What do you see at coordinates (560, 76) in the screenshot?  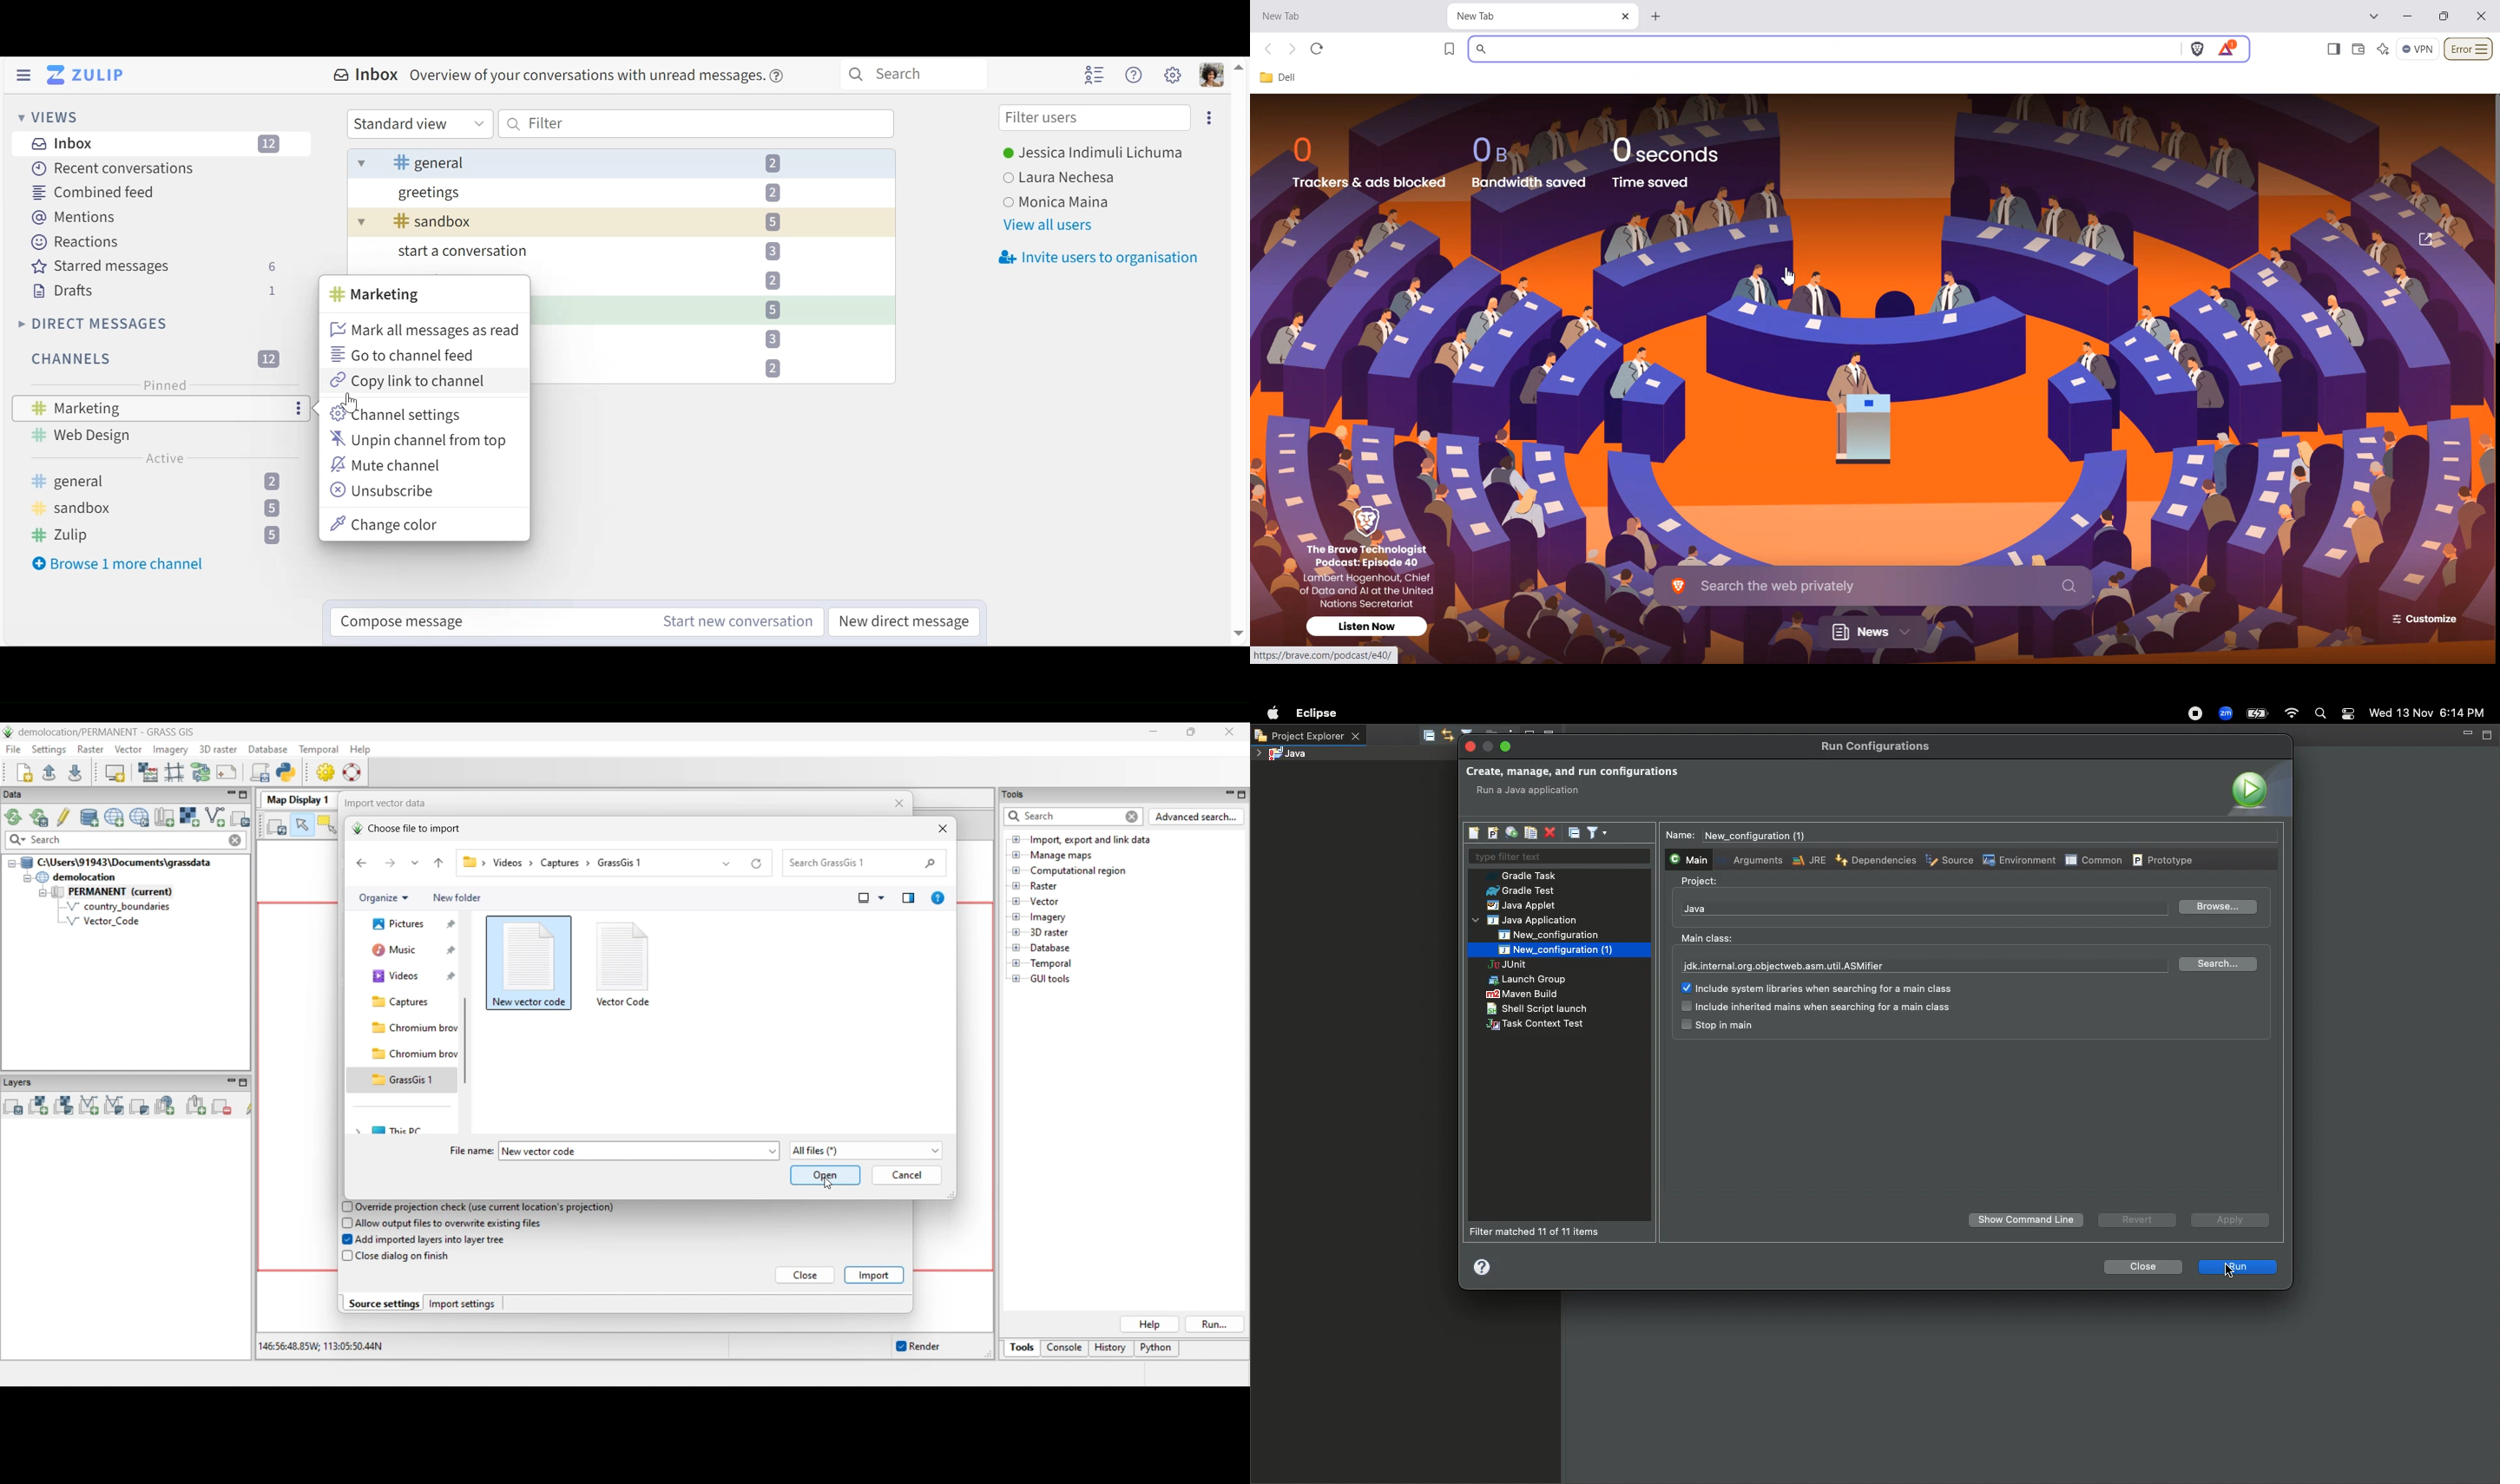 I see `Inbox` at bounding box center [560, 76].